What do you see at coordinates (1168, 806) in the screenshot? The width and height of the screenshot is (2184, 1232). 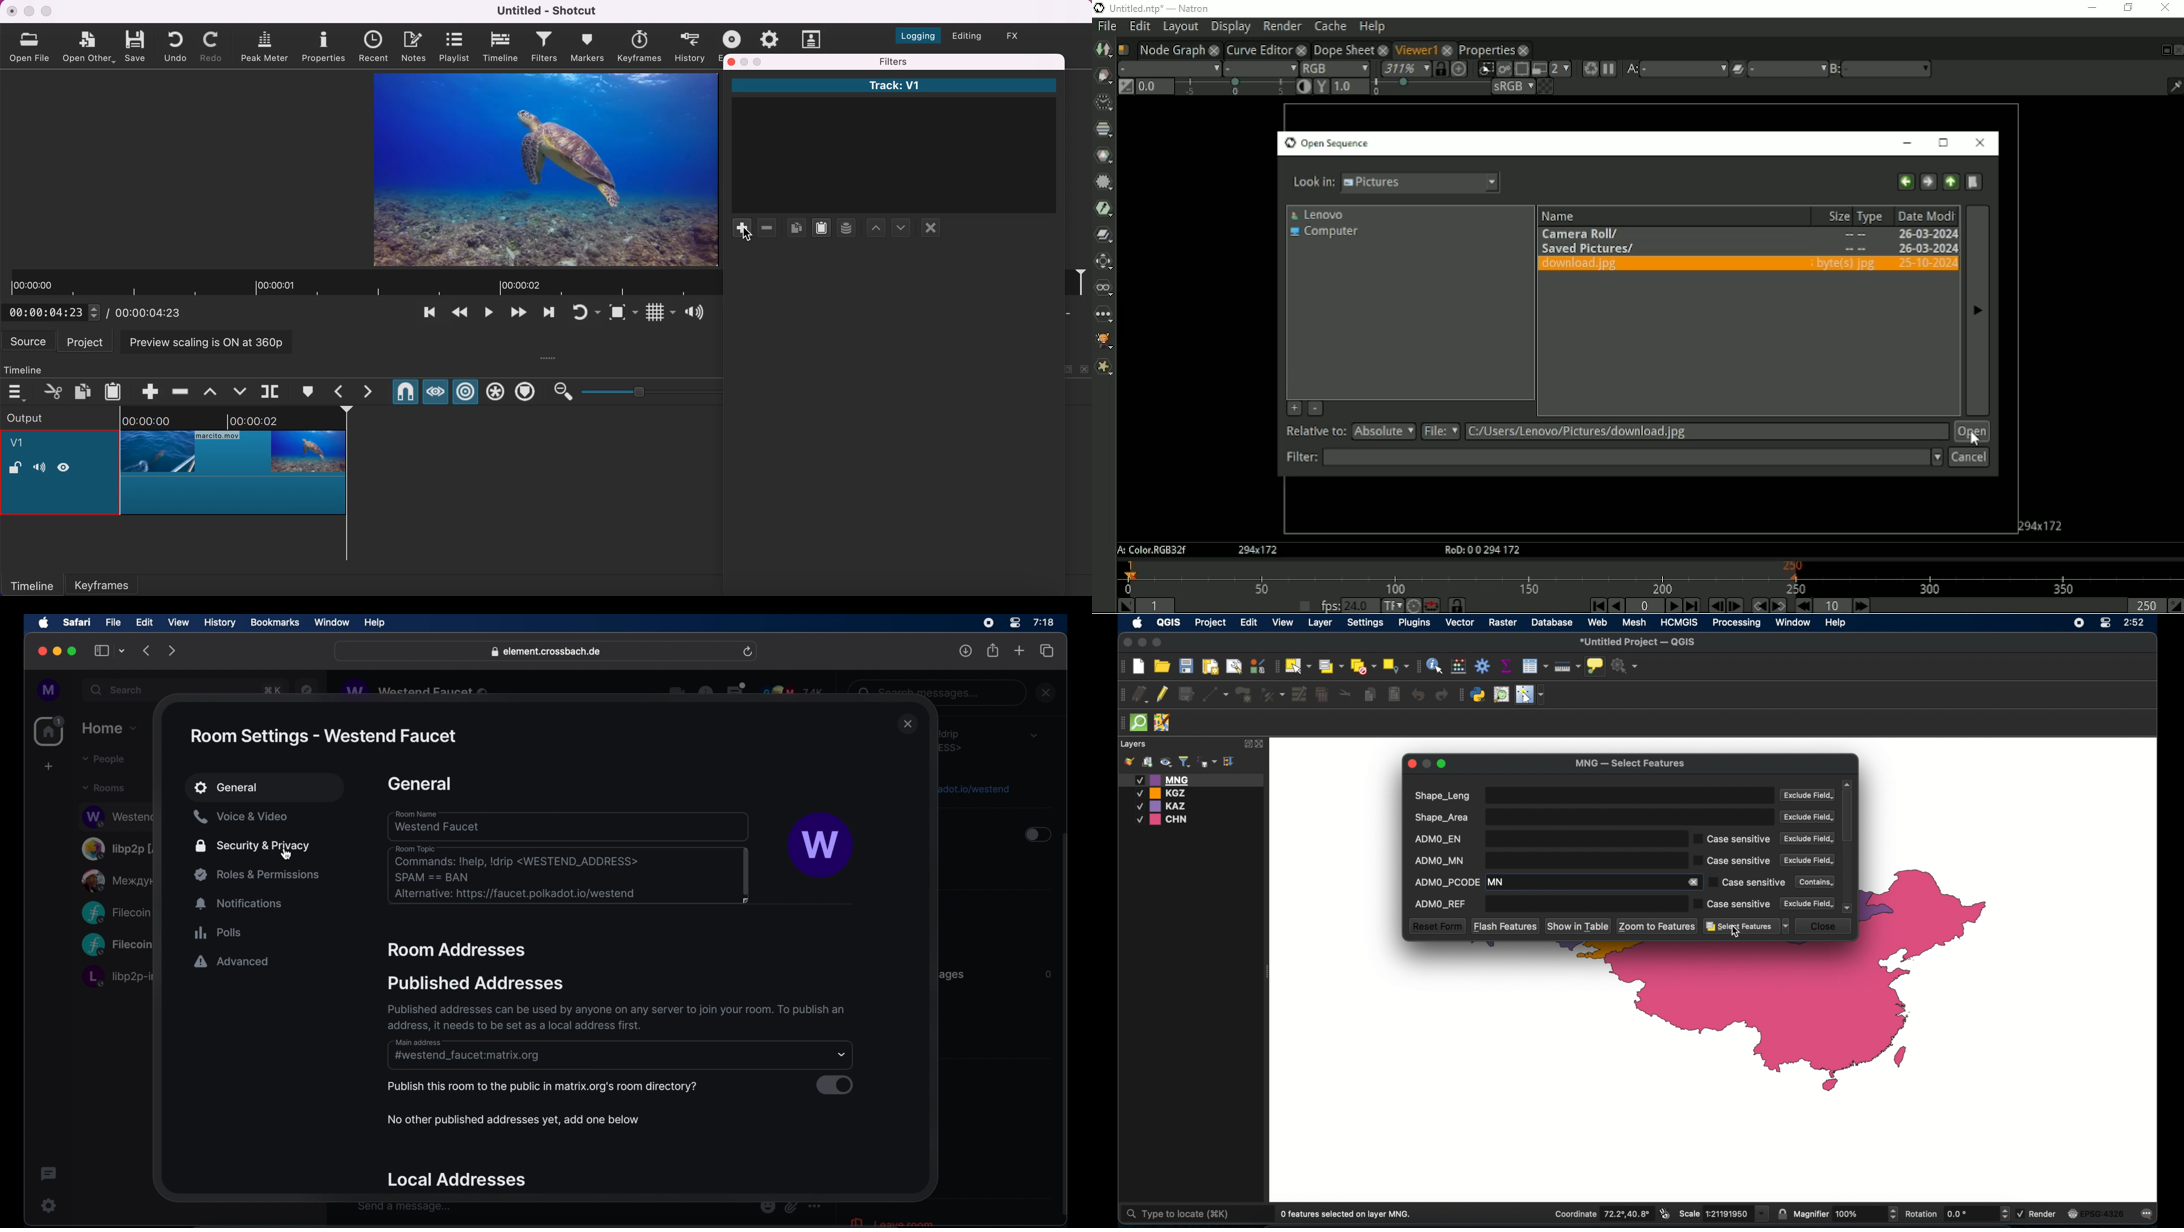 I see `KAZ` at bounding box center [1168, 806].